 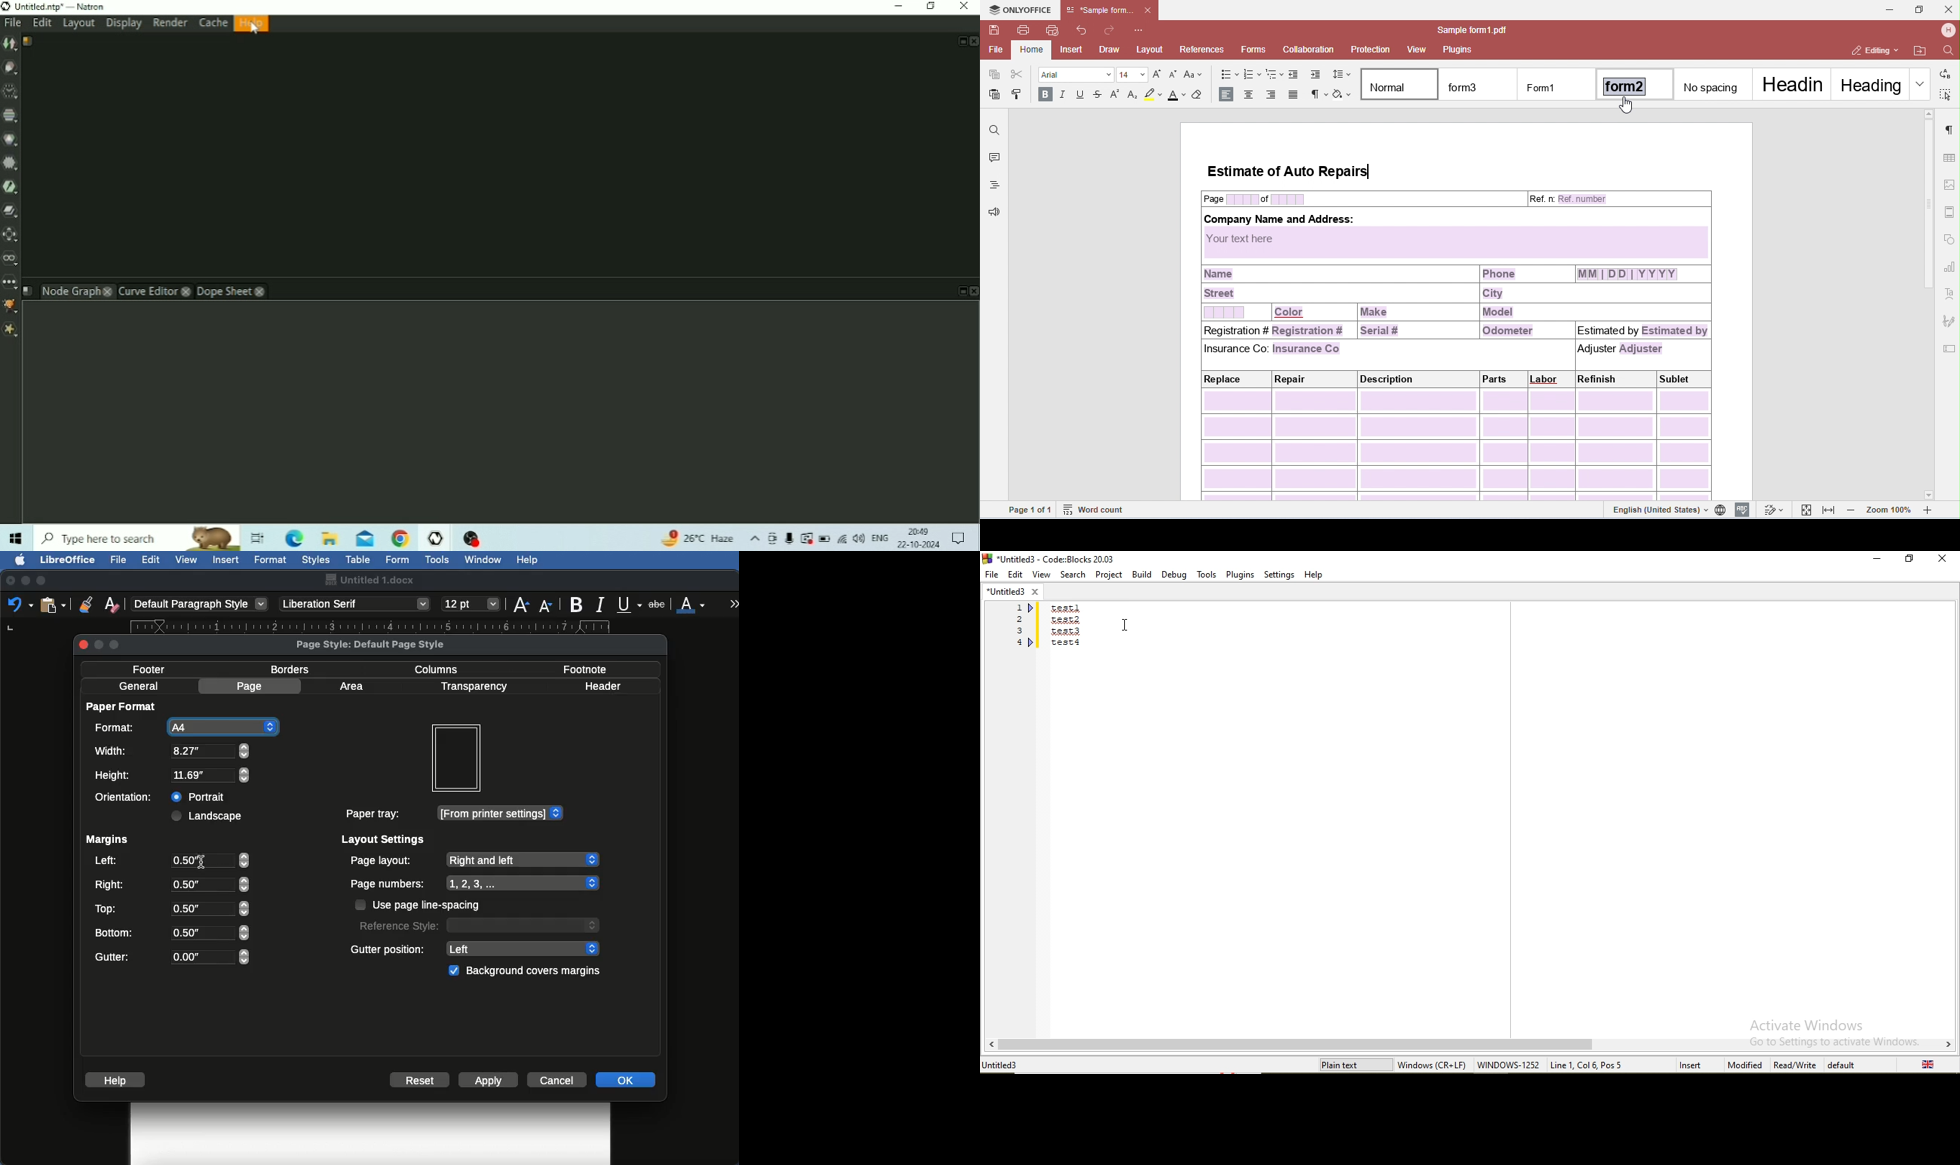 What do you see at coordinates (42, 580) in the screenshot?
I see `Maximize` at bounding box center [42, 580].